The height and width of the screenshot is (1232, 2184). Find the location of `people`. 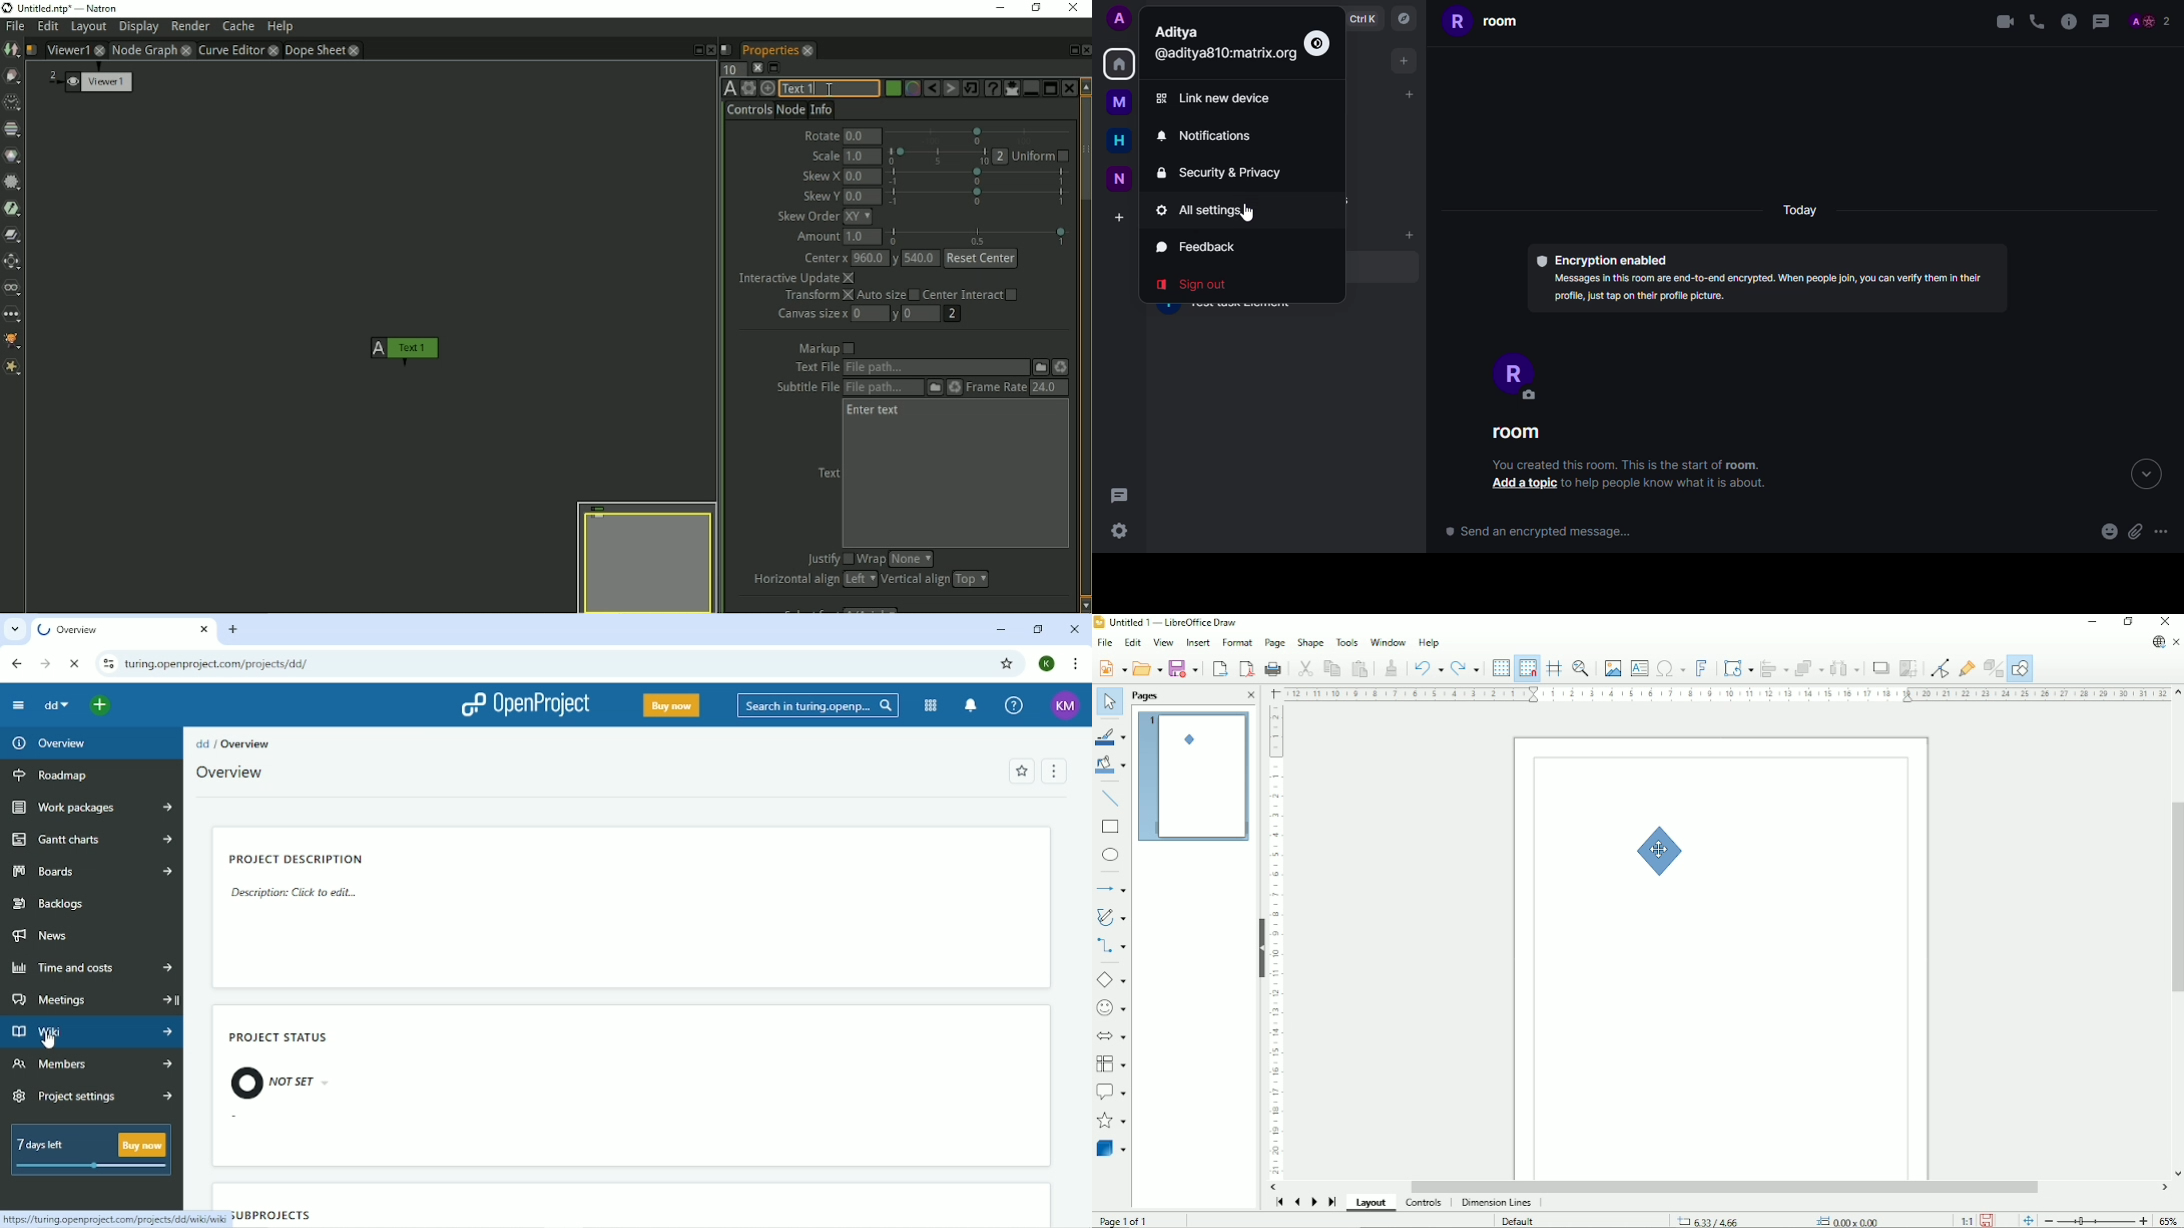

people is located at coordinates (2150, 20).